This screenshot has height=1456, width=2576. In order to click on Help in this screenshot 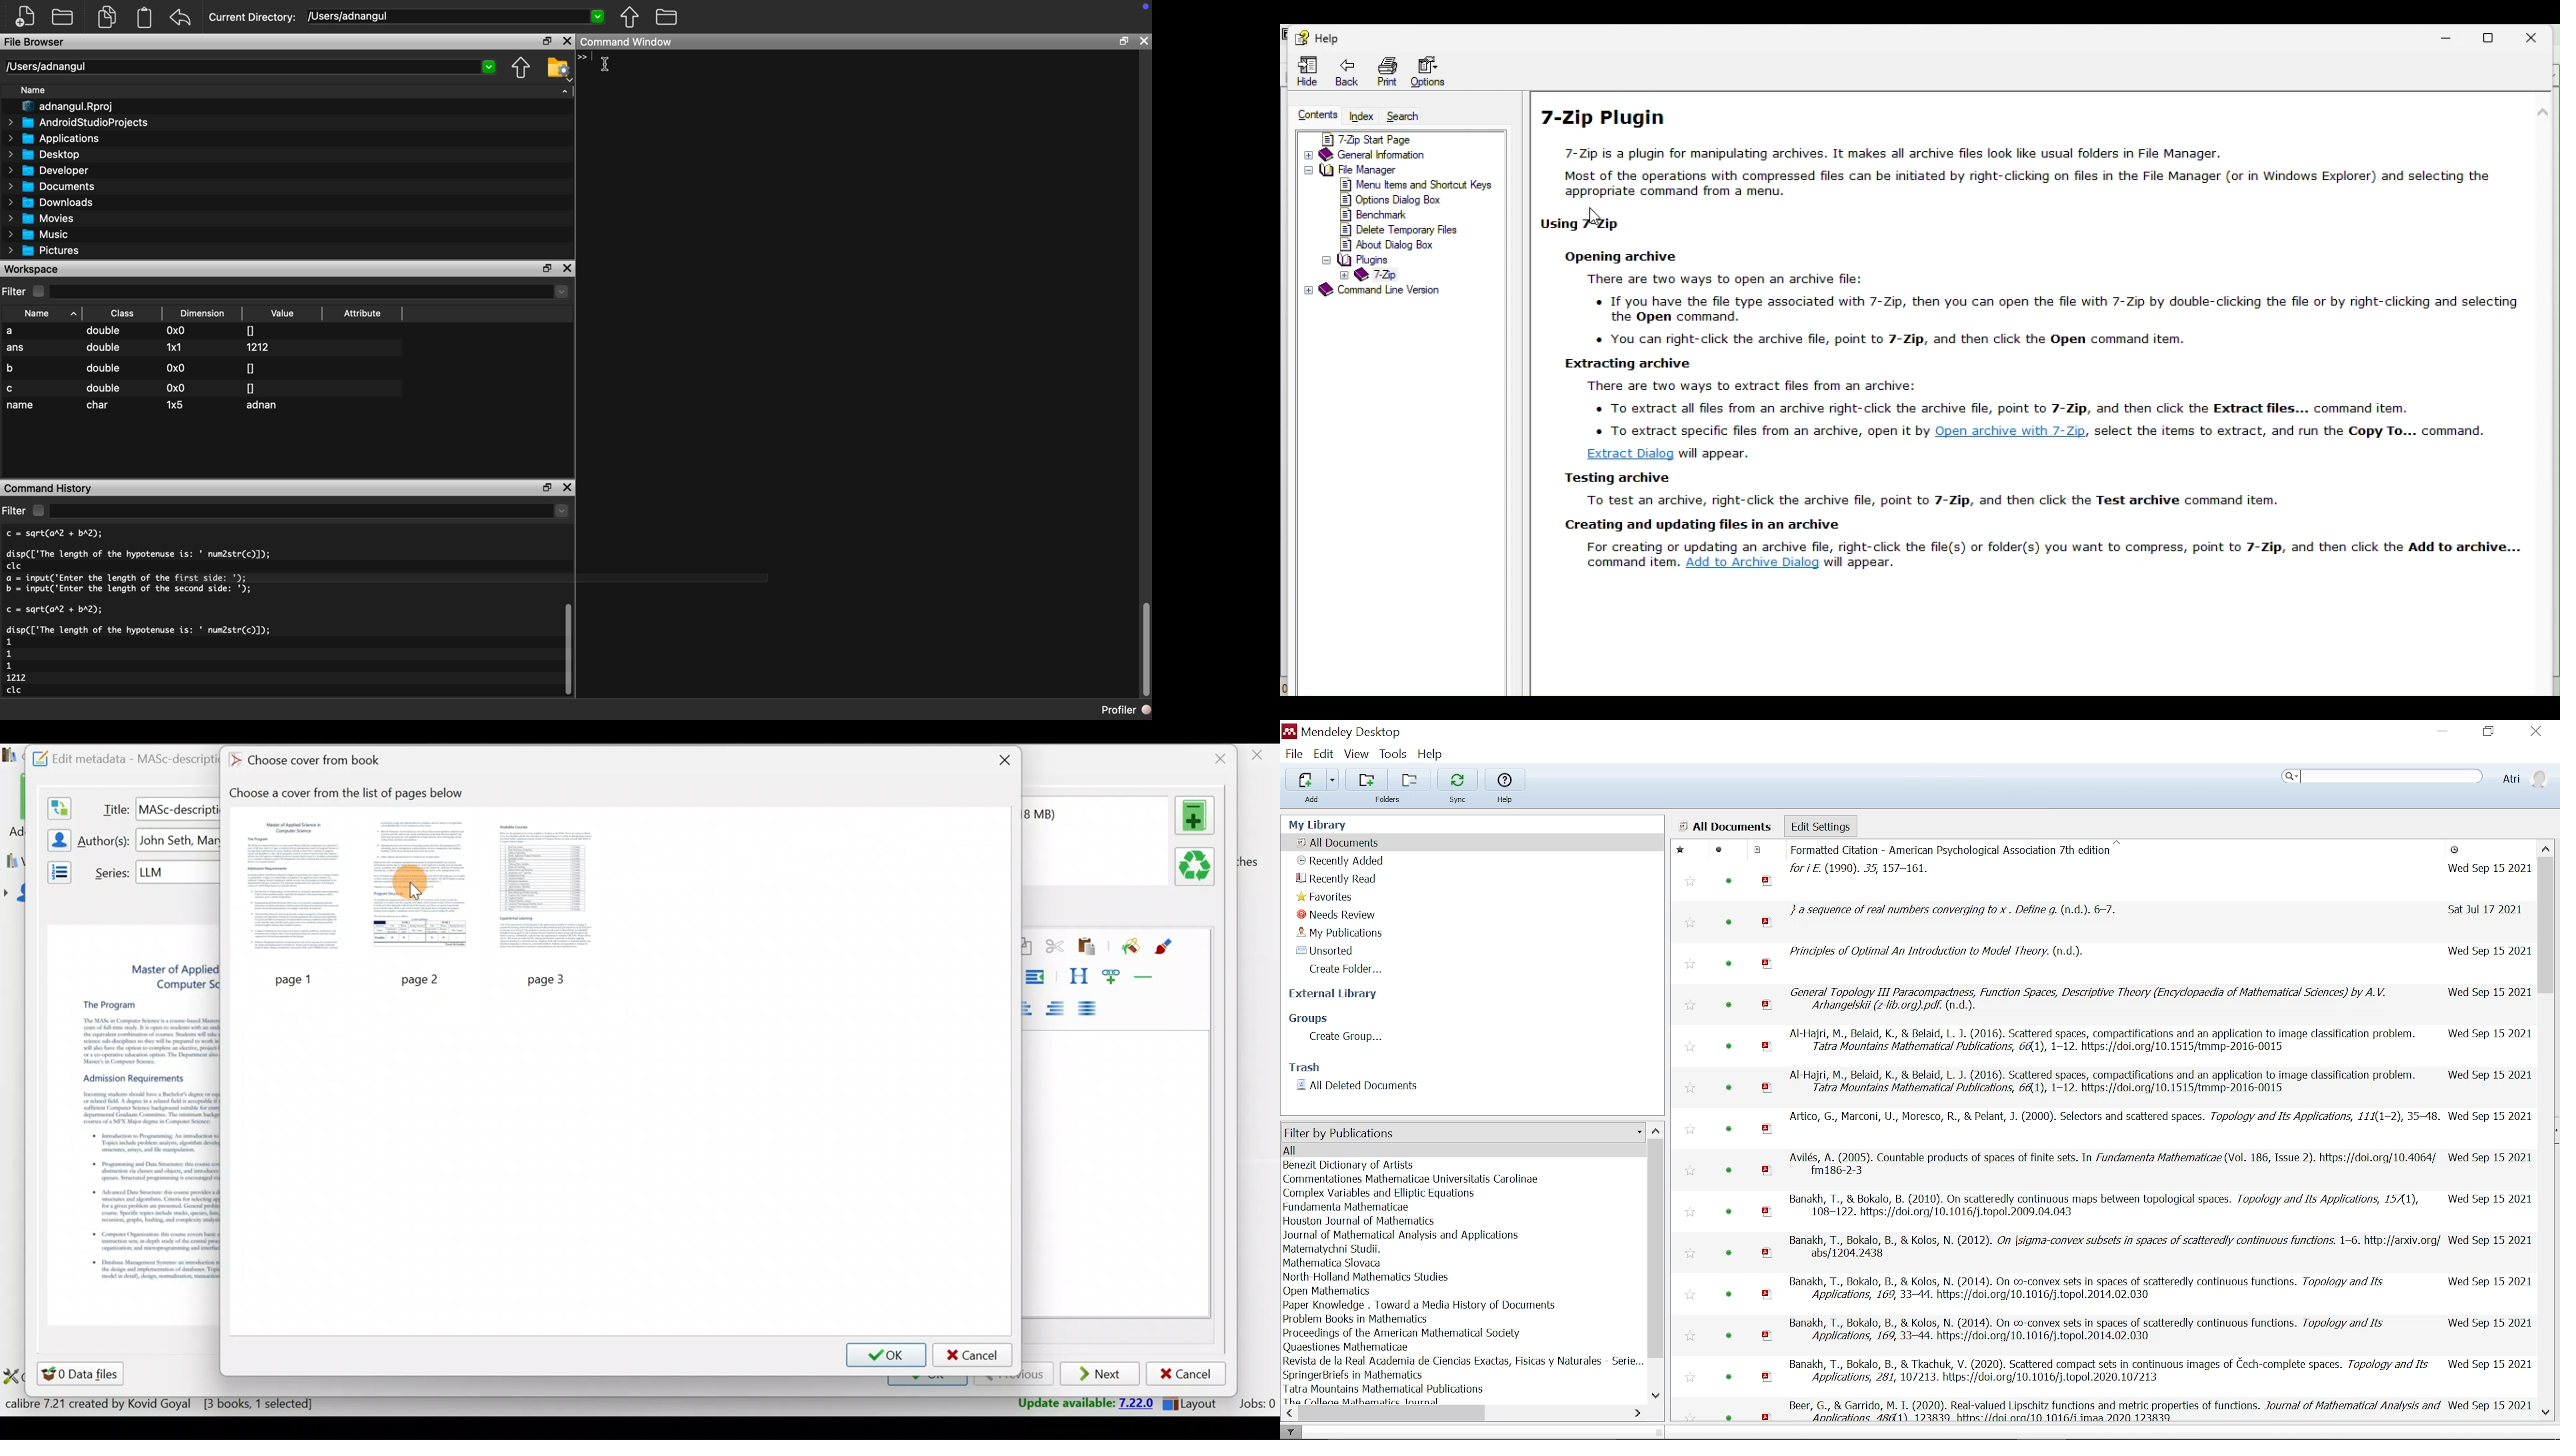, I will do `click(1431, 754)`.